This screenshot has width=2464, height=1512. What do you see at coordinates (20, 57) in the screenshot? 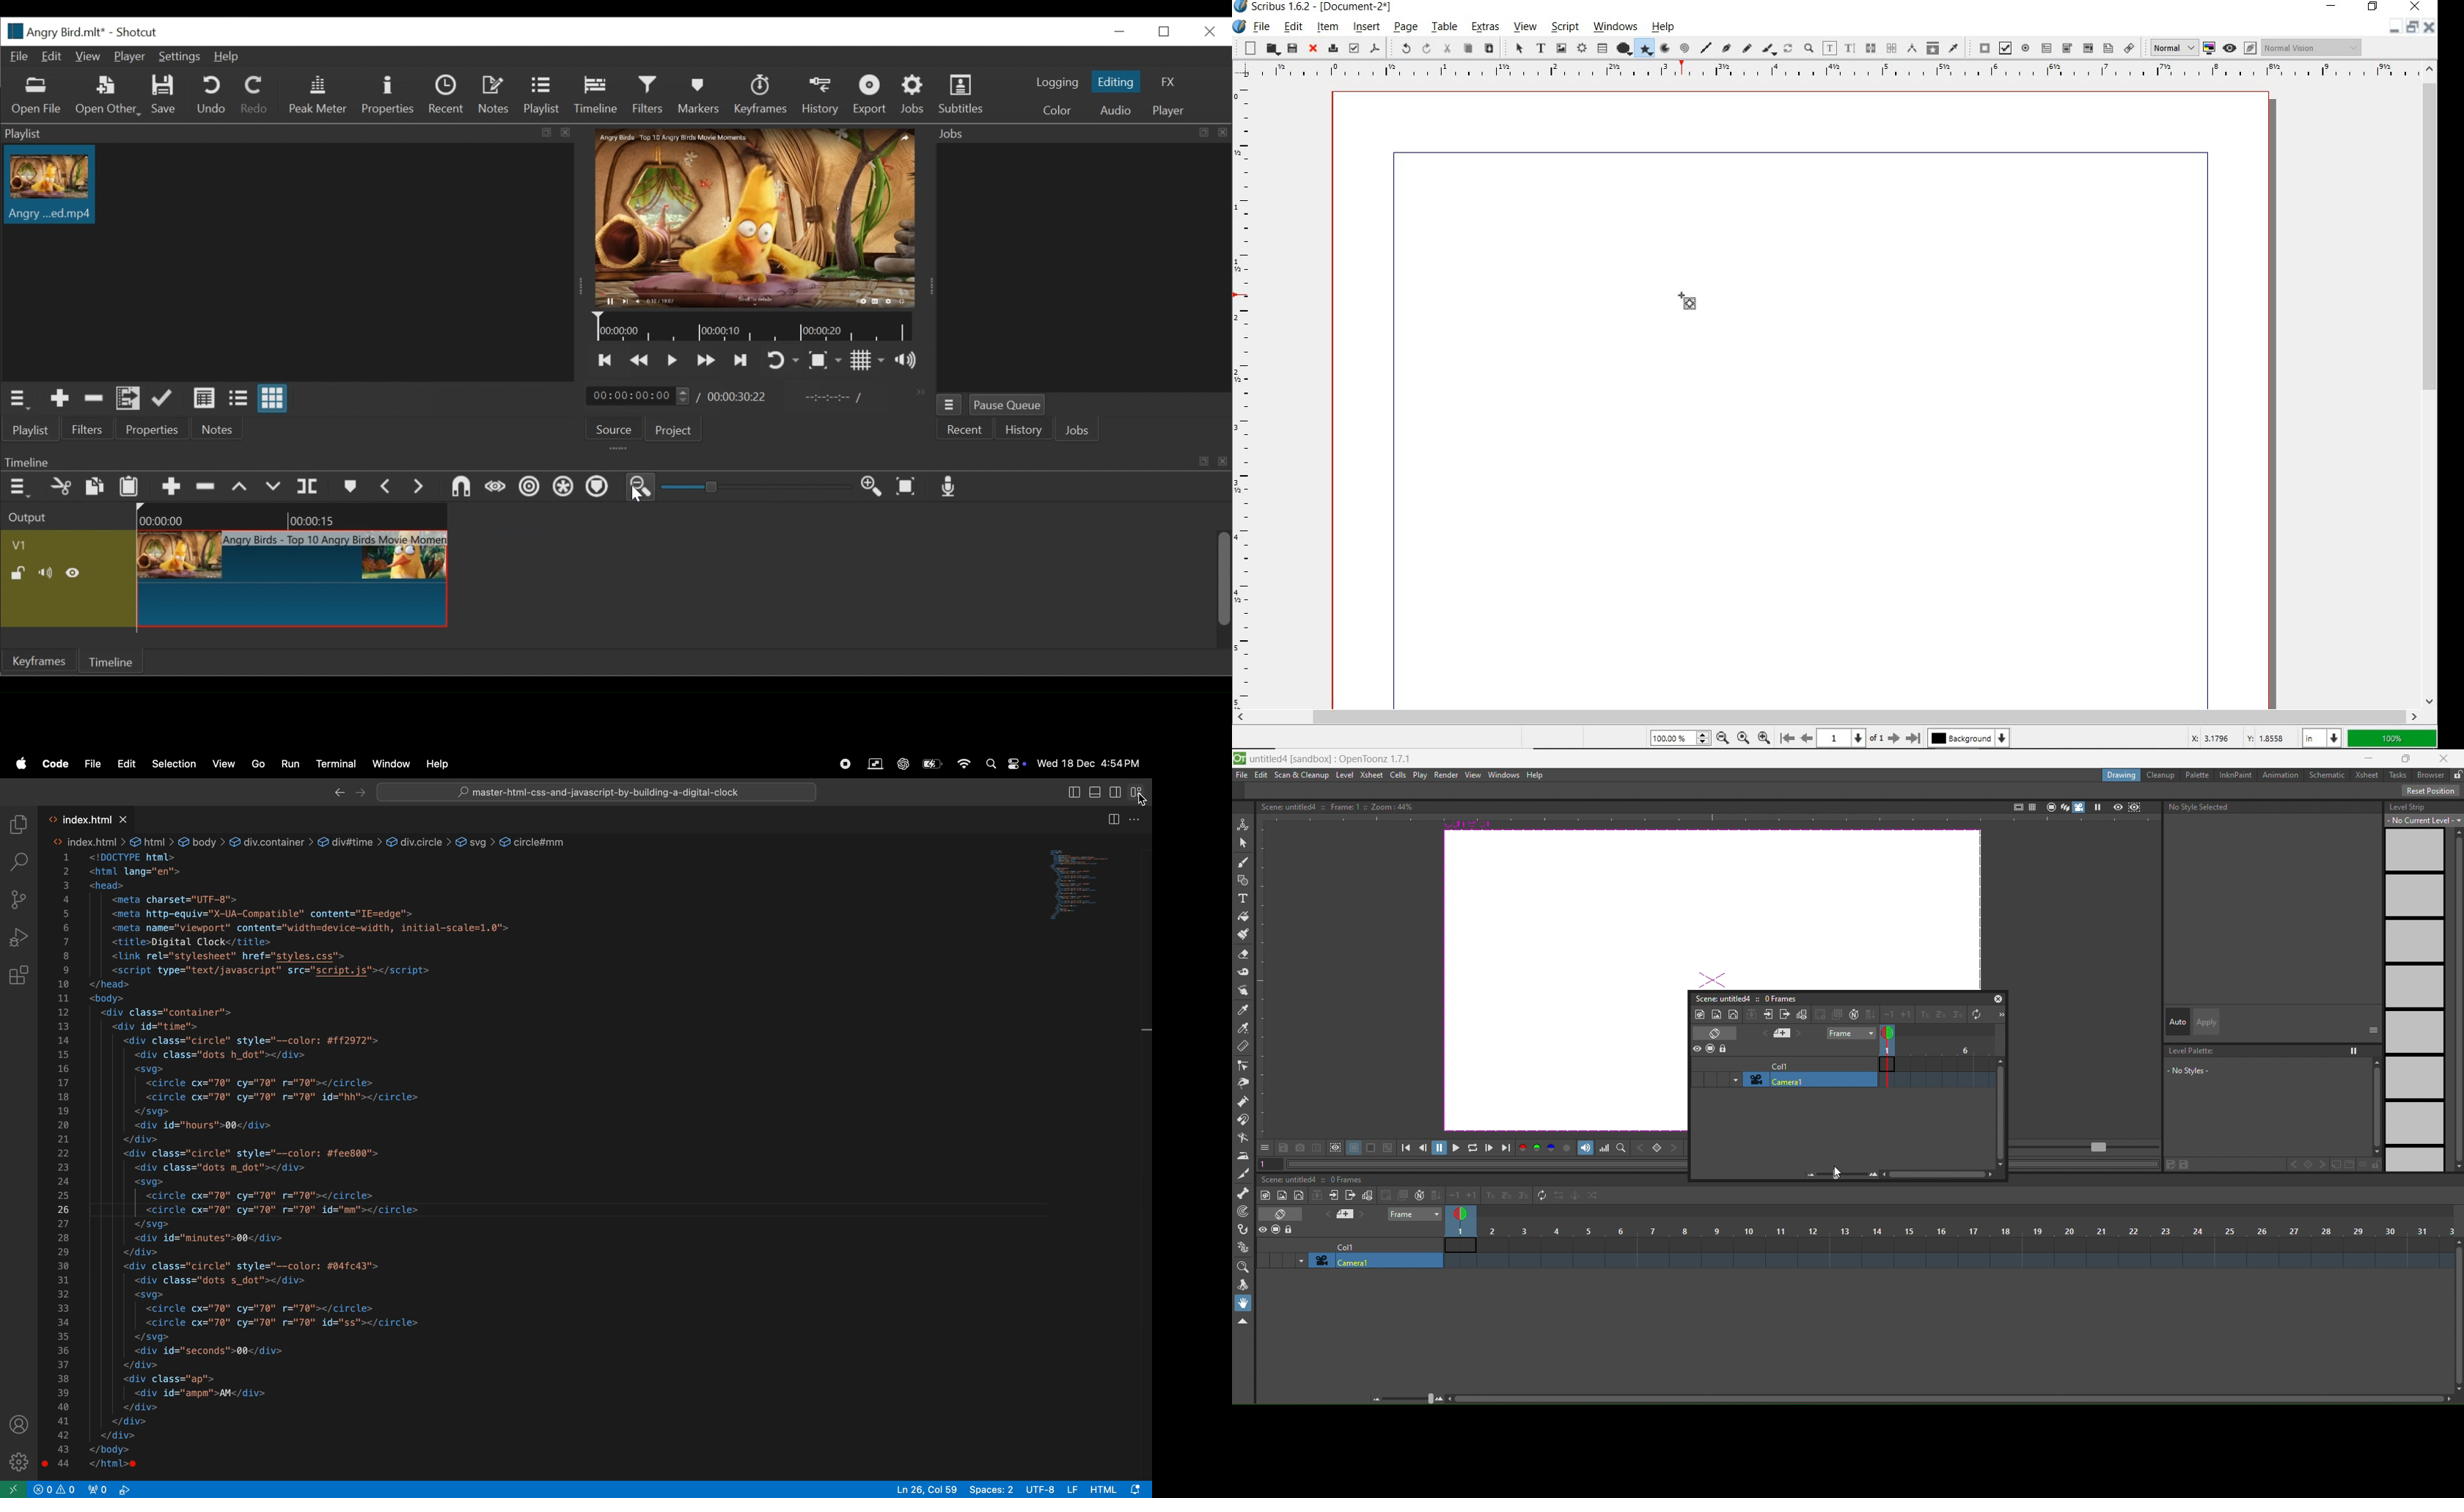
I see `File` at bounding box center [20, 57].